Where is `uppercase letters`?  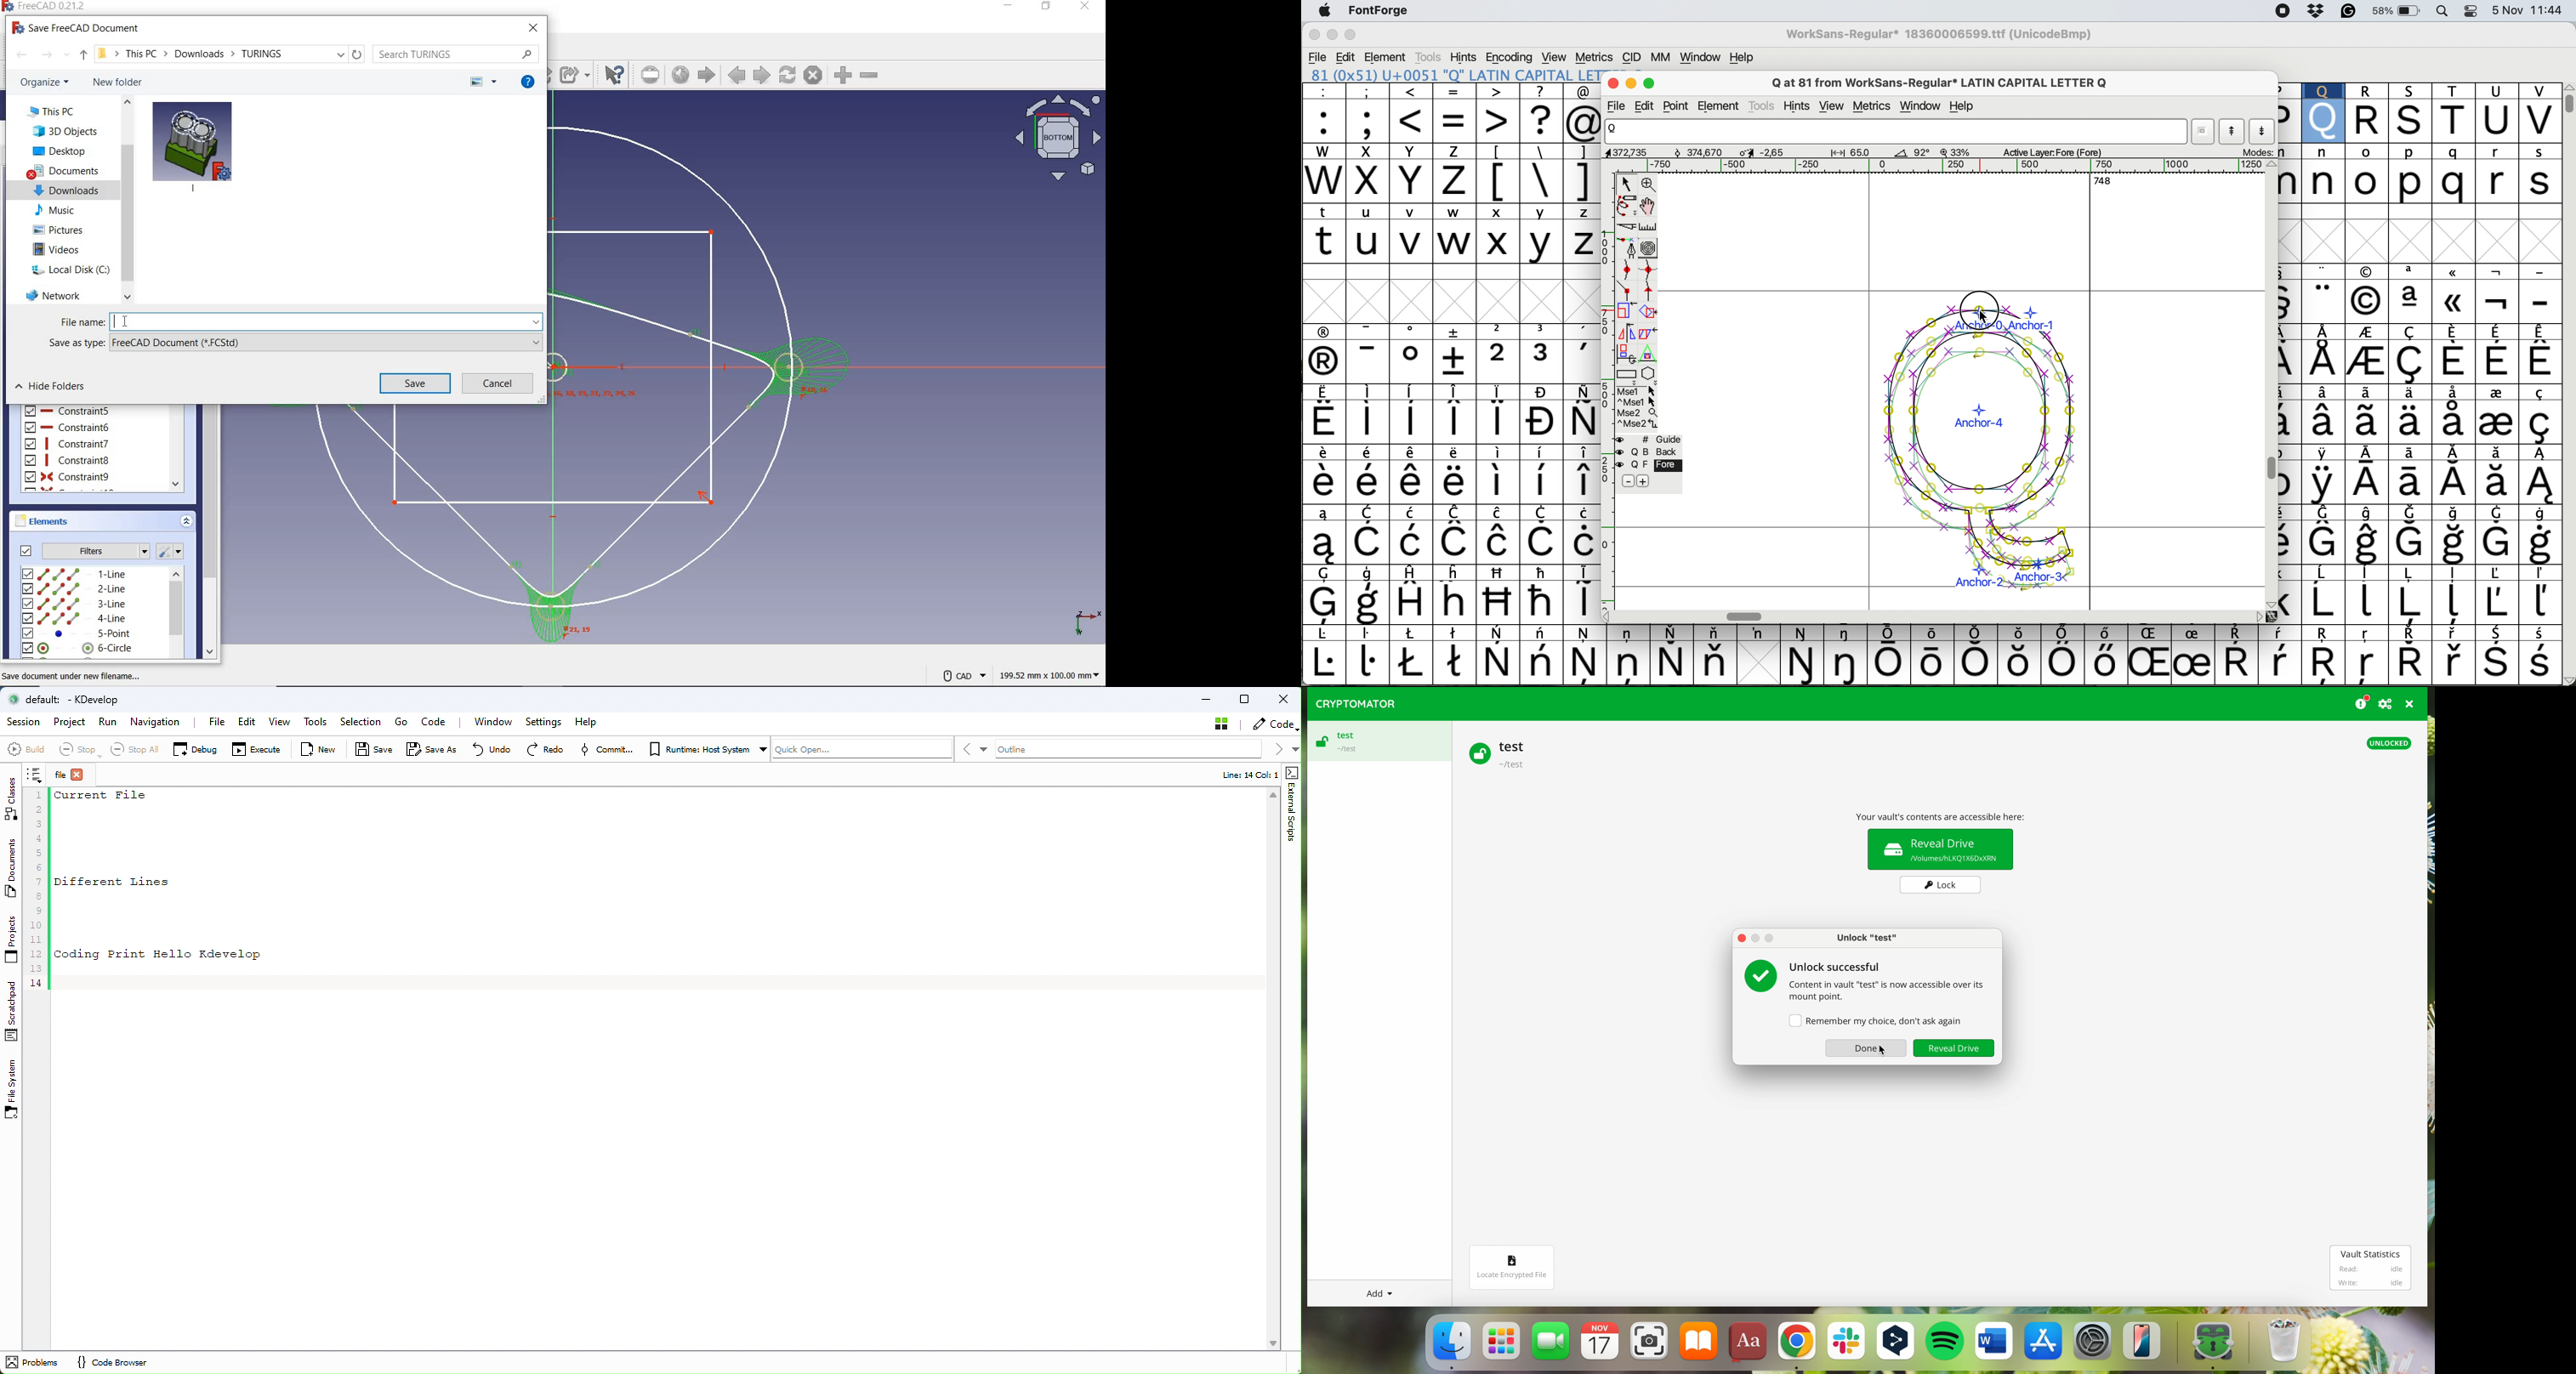
uppercase letters is located at coordinates (2421, 112).